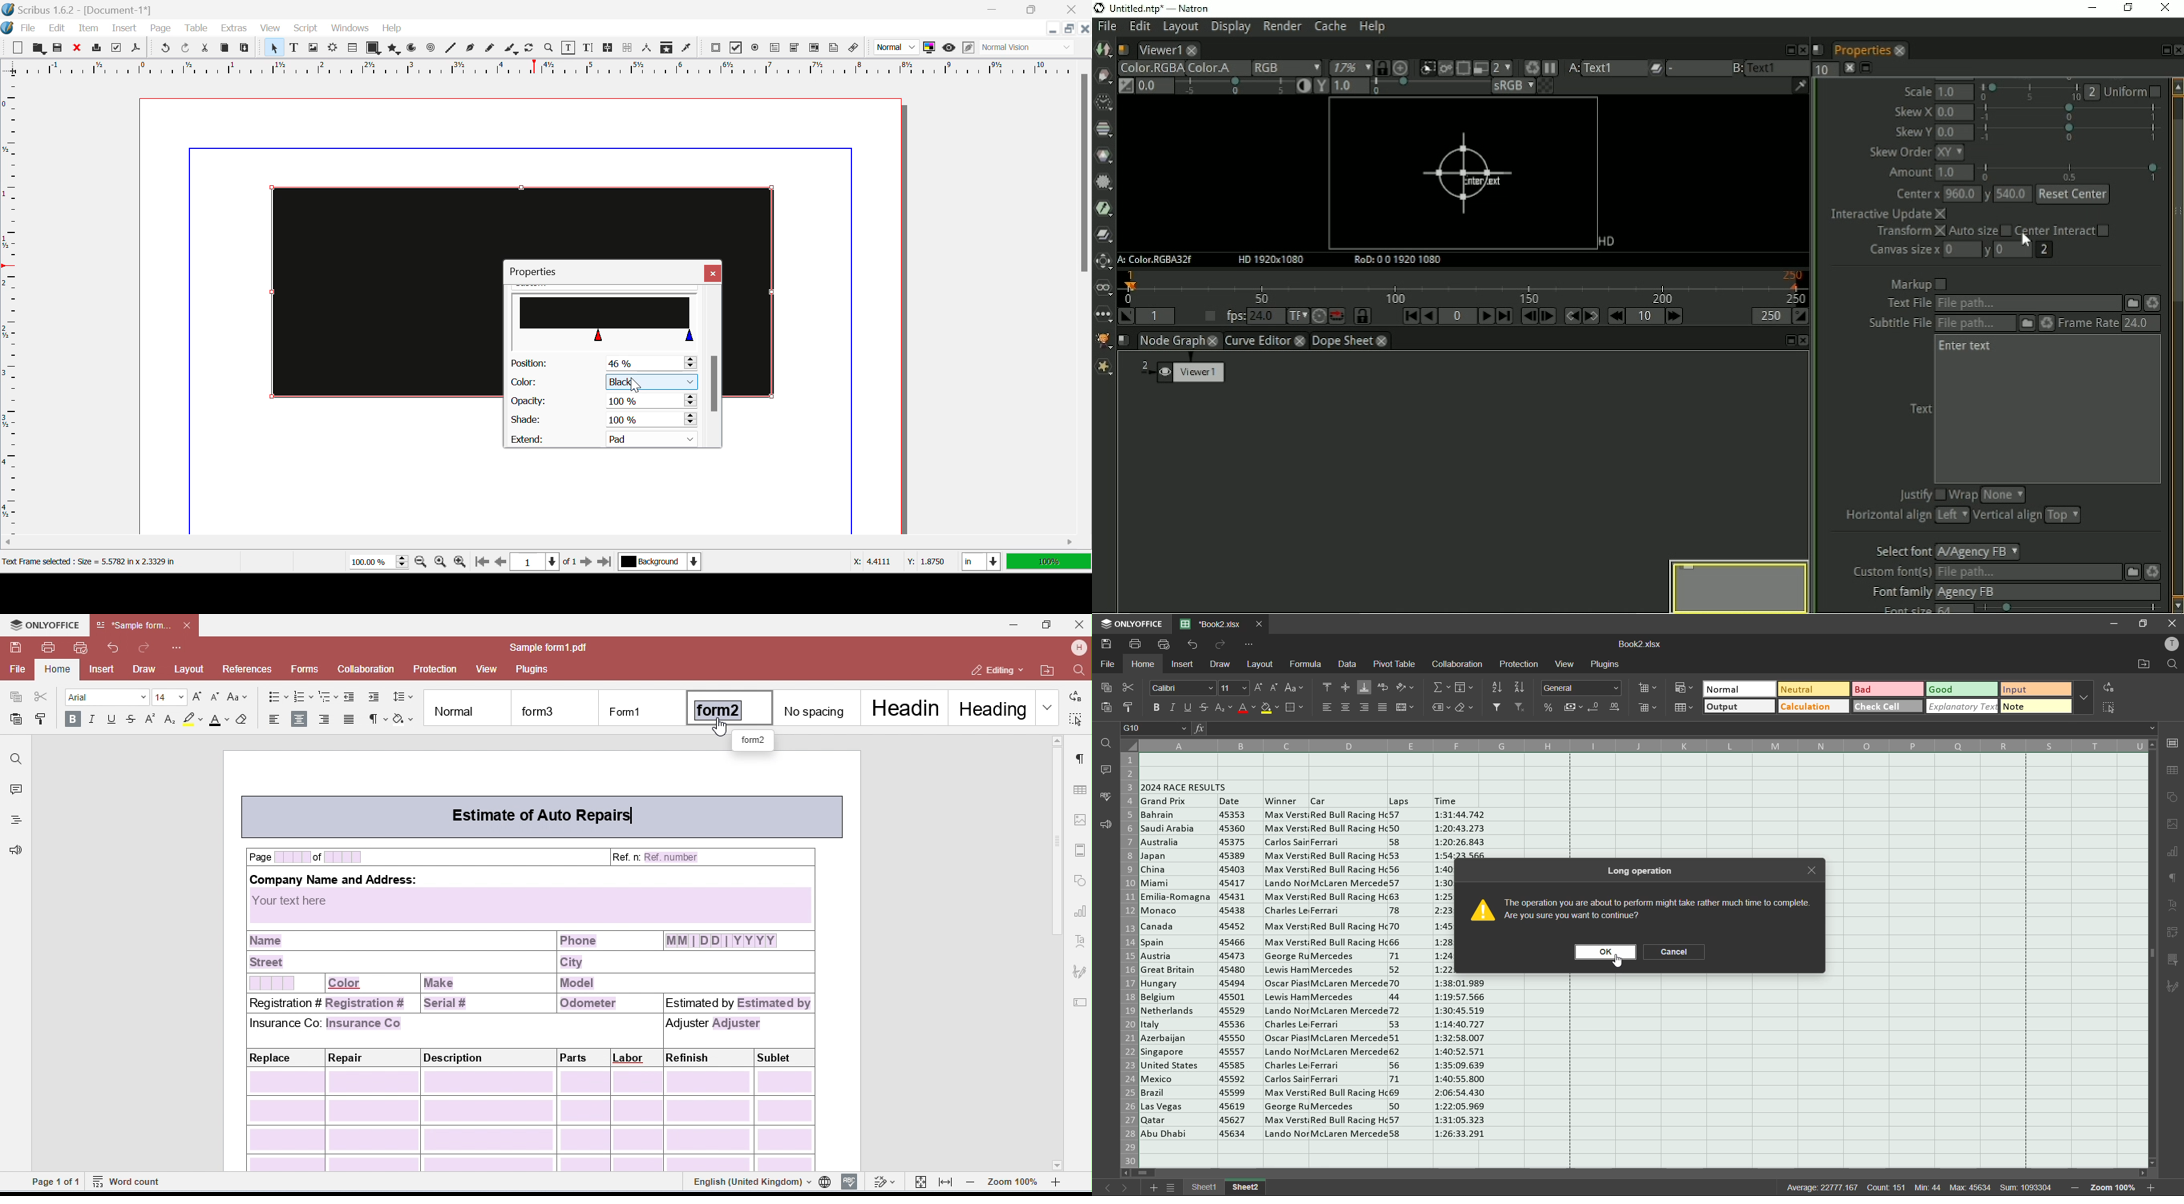 This screenshot has height=1204, width=2184. I want to click on Extras, so click(235, 28).